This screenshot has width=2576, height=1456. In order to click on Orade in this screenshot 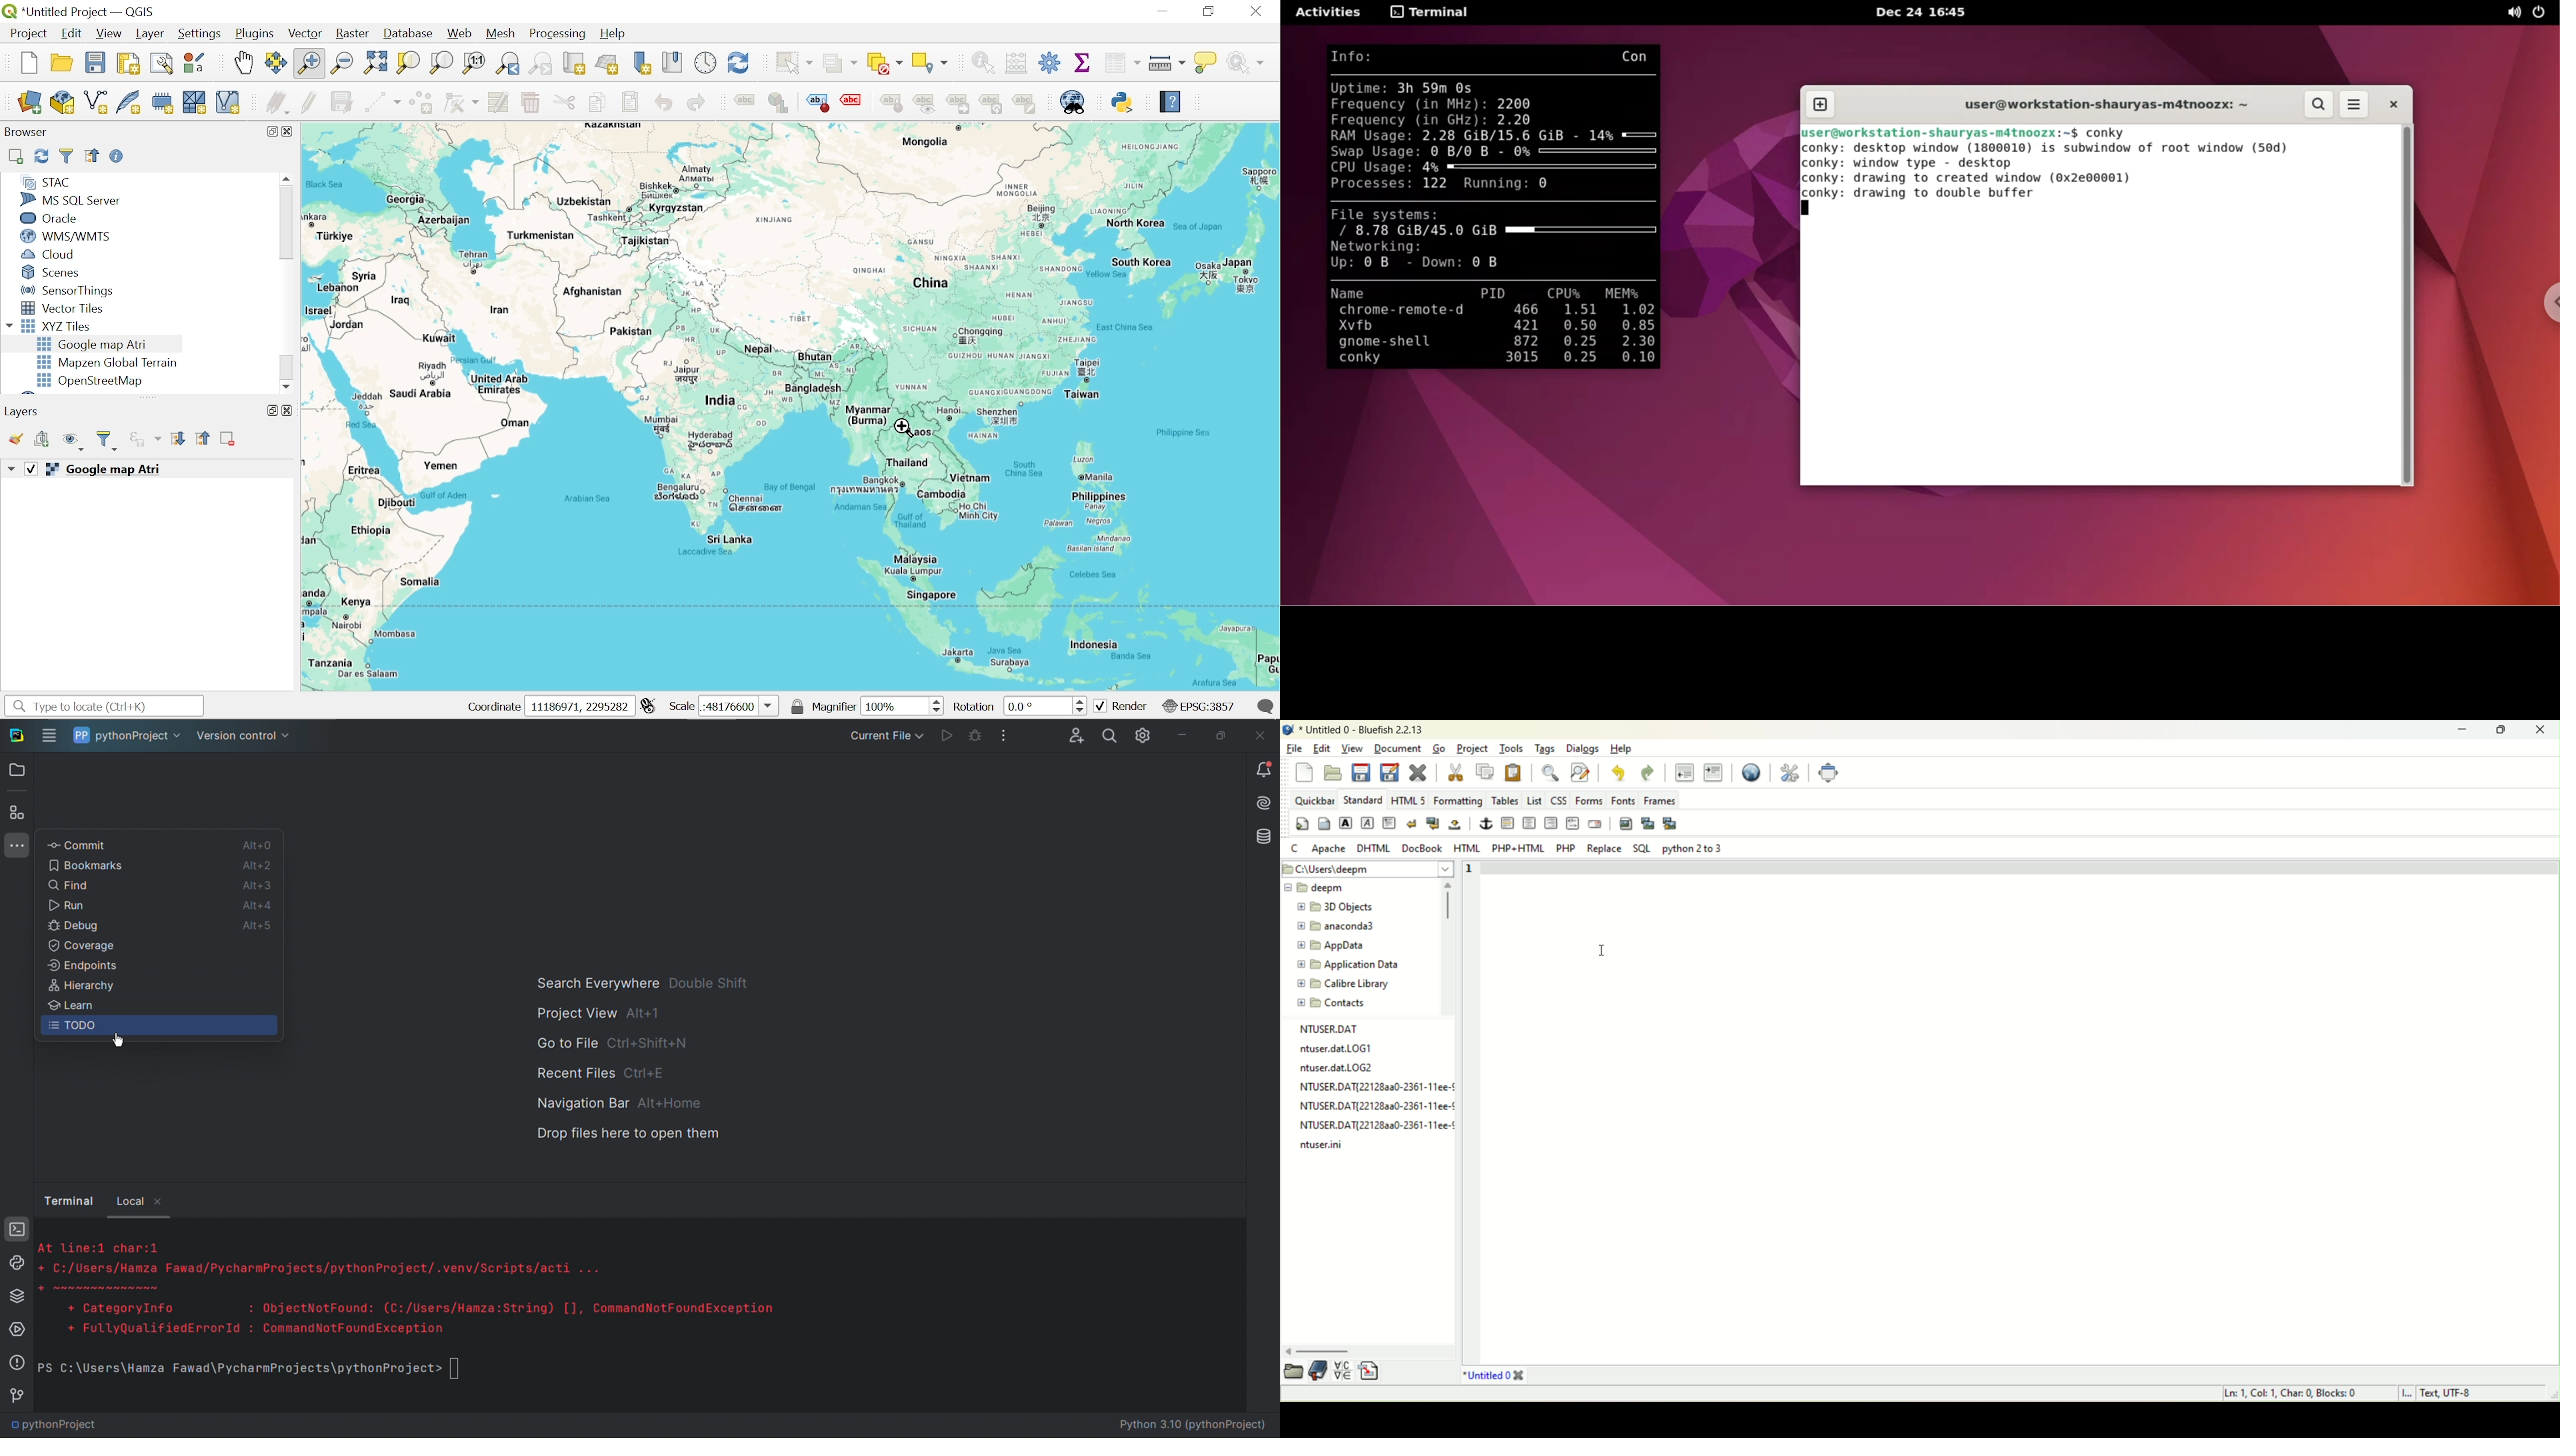, I will do `click(67, 218)`.